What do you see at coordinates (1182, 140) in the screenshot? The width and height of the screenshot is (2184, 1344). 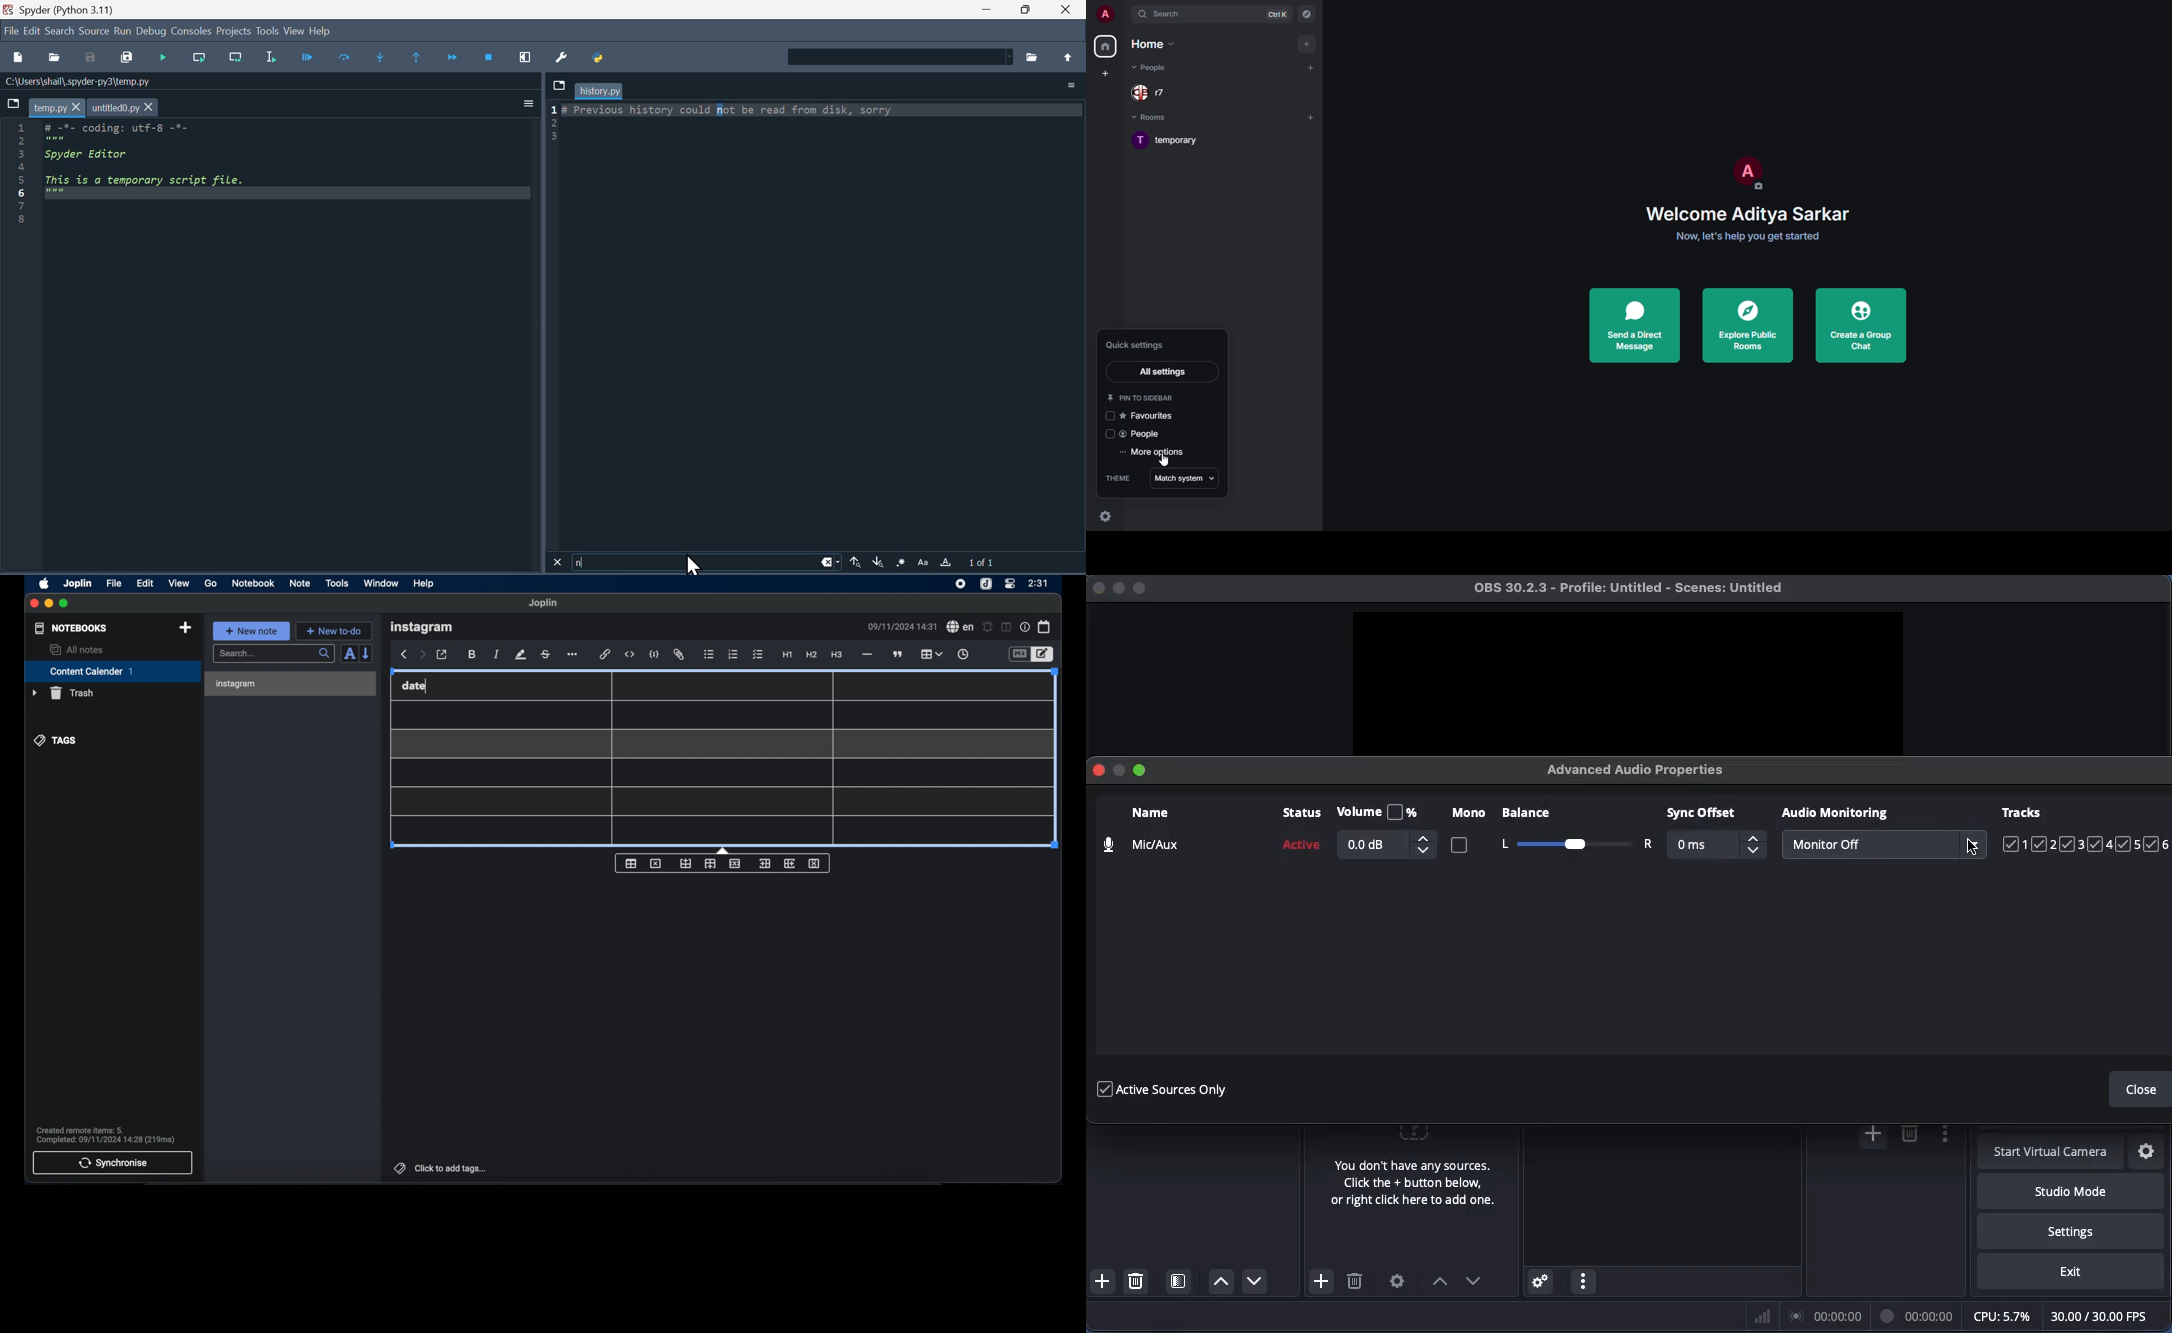 I see `room` at bounding box center [1182, 140].